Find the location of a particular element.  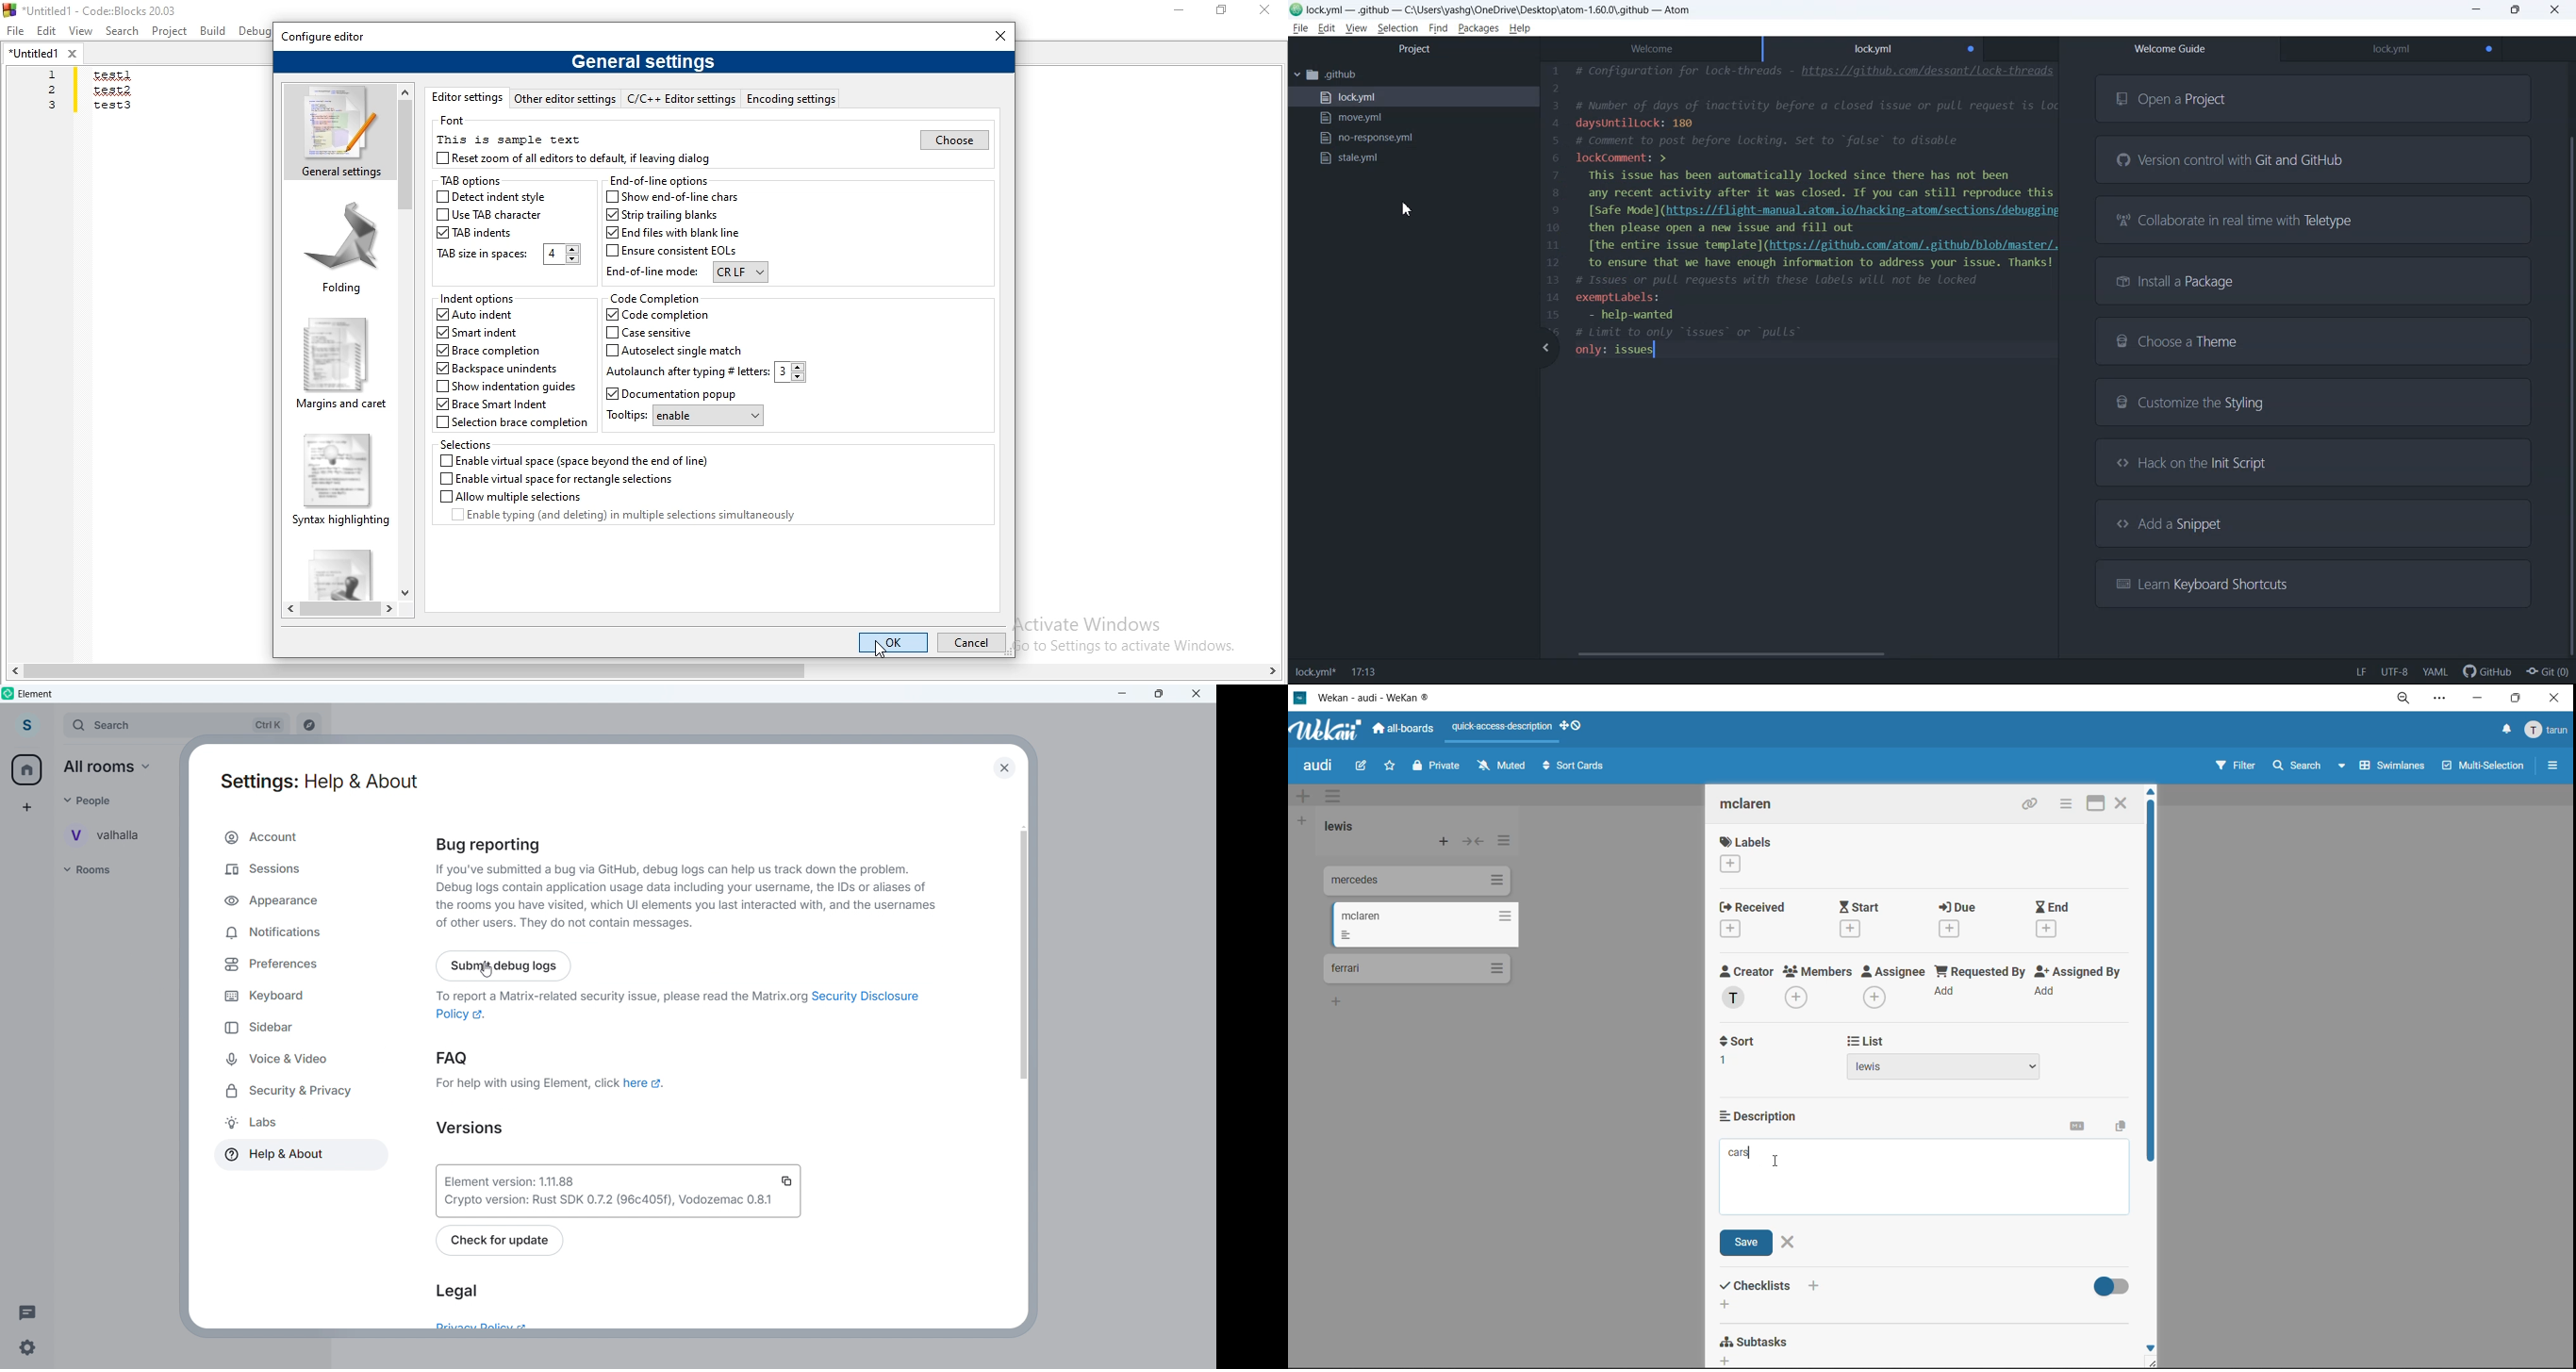

Bug reporting  is located at coordinates (492, 846).